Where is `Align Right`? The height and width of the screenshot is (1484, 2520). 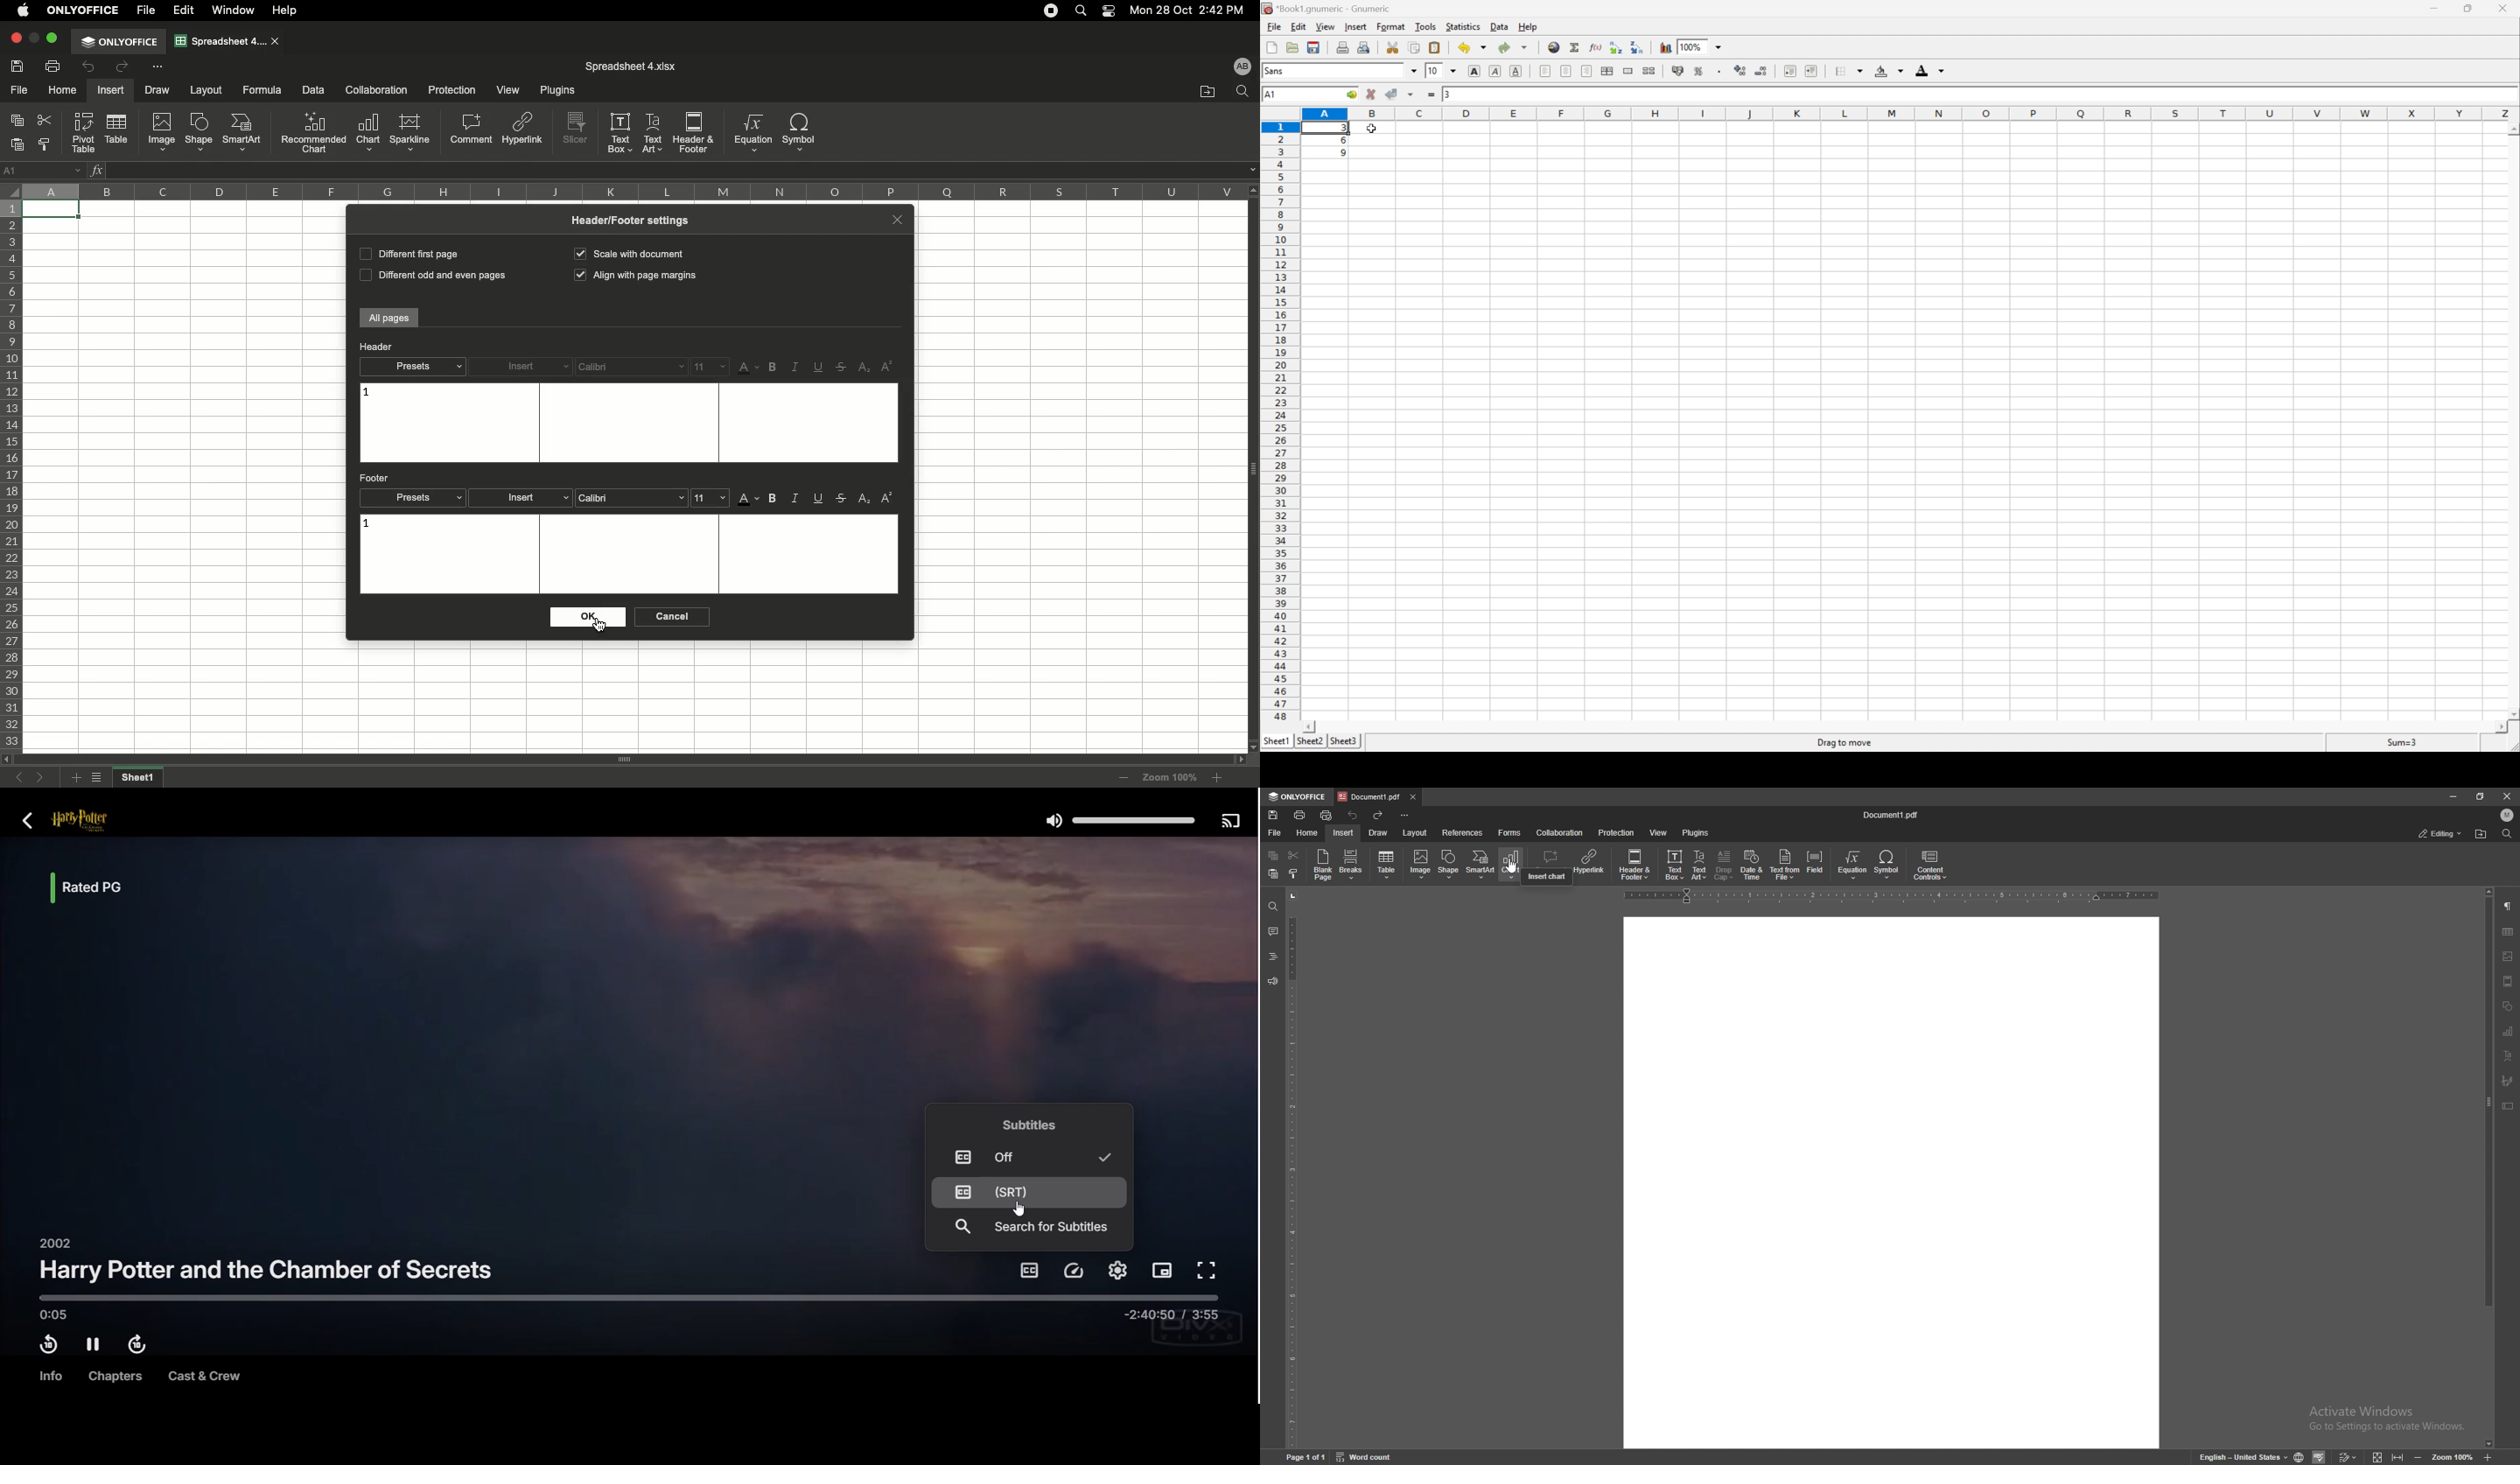 Align Right is located at coordinates (1585, 70).